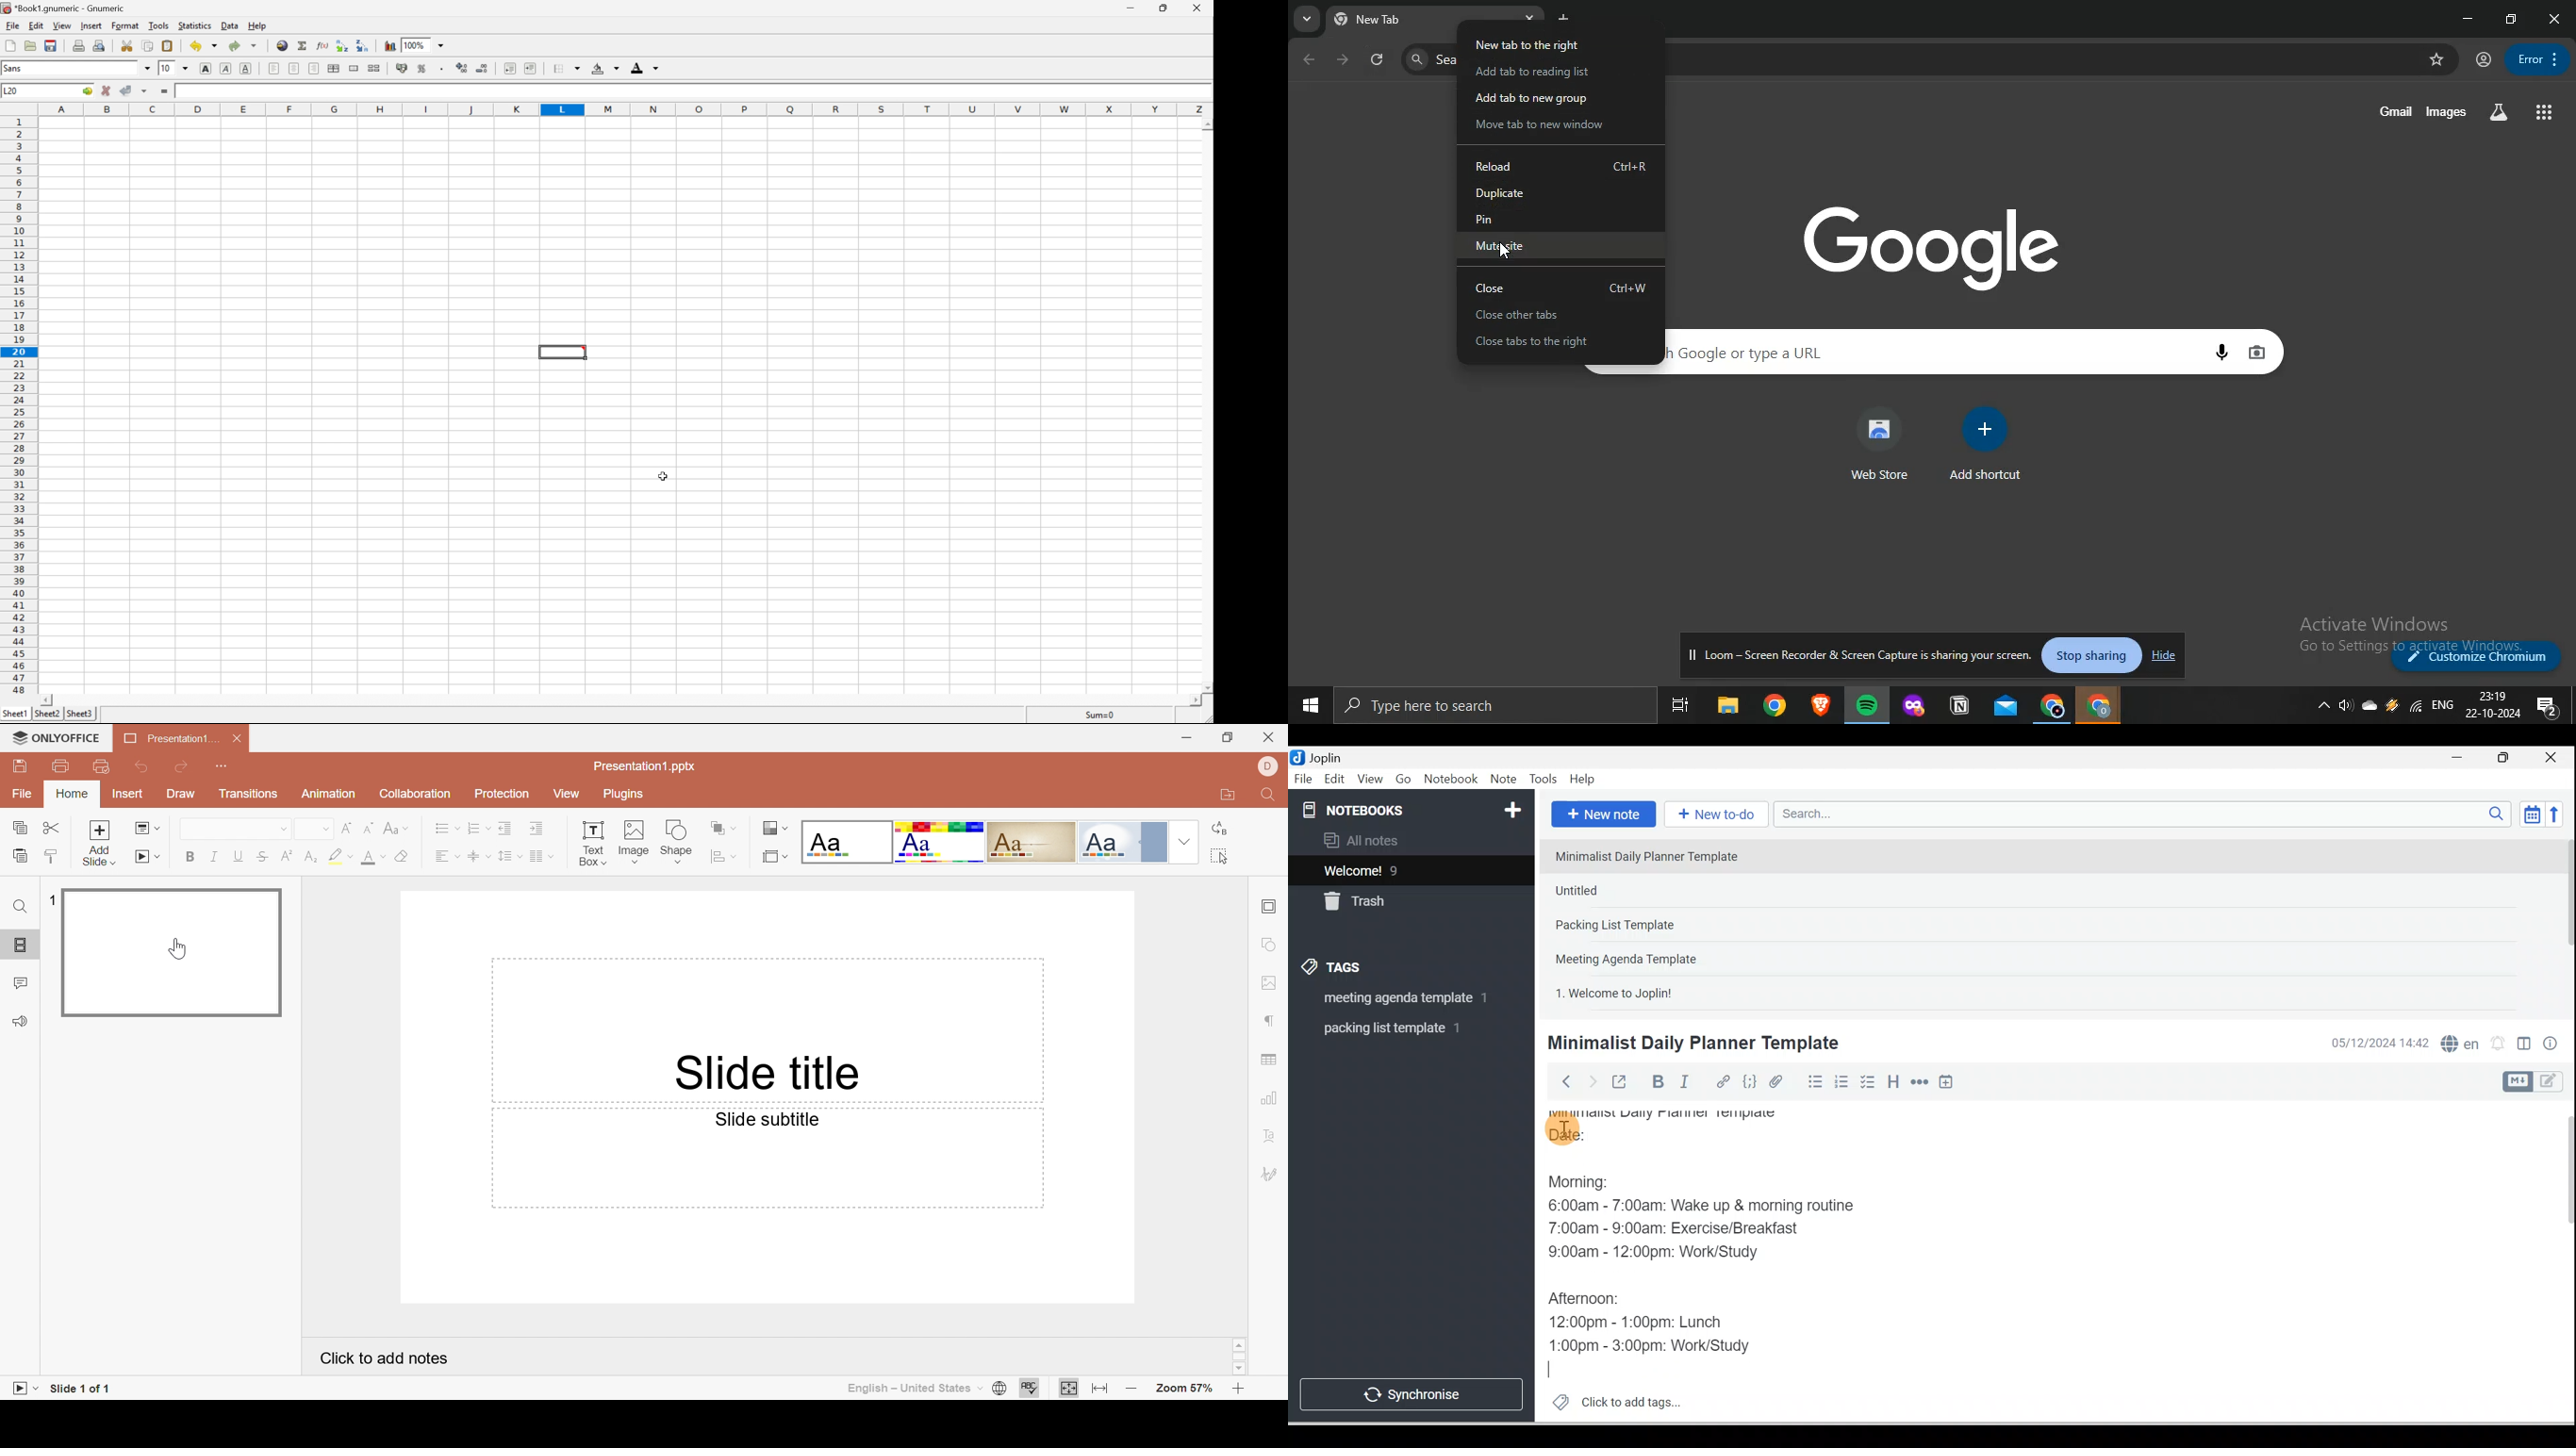 The width and height of the screenshot is (2576, 1456). Describe the element at coordinates (99, 857) in the screenshot. I see `add slide with theme` at that location.